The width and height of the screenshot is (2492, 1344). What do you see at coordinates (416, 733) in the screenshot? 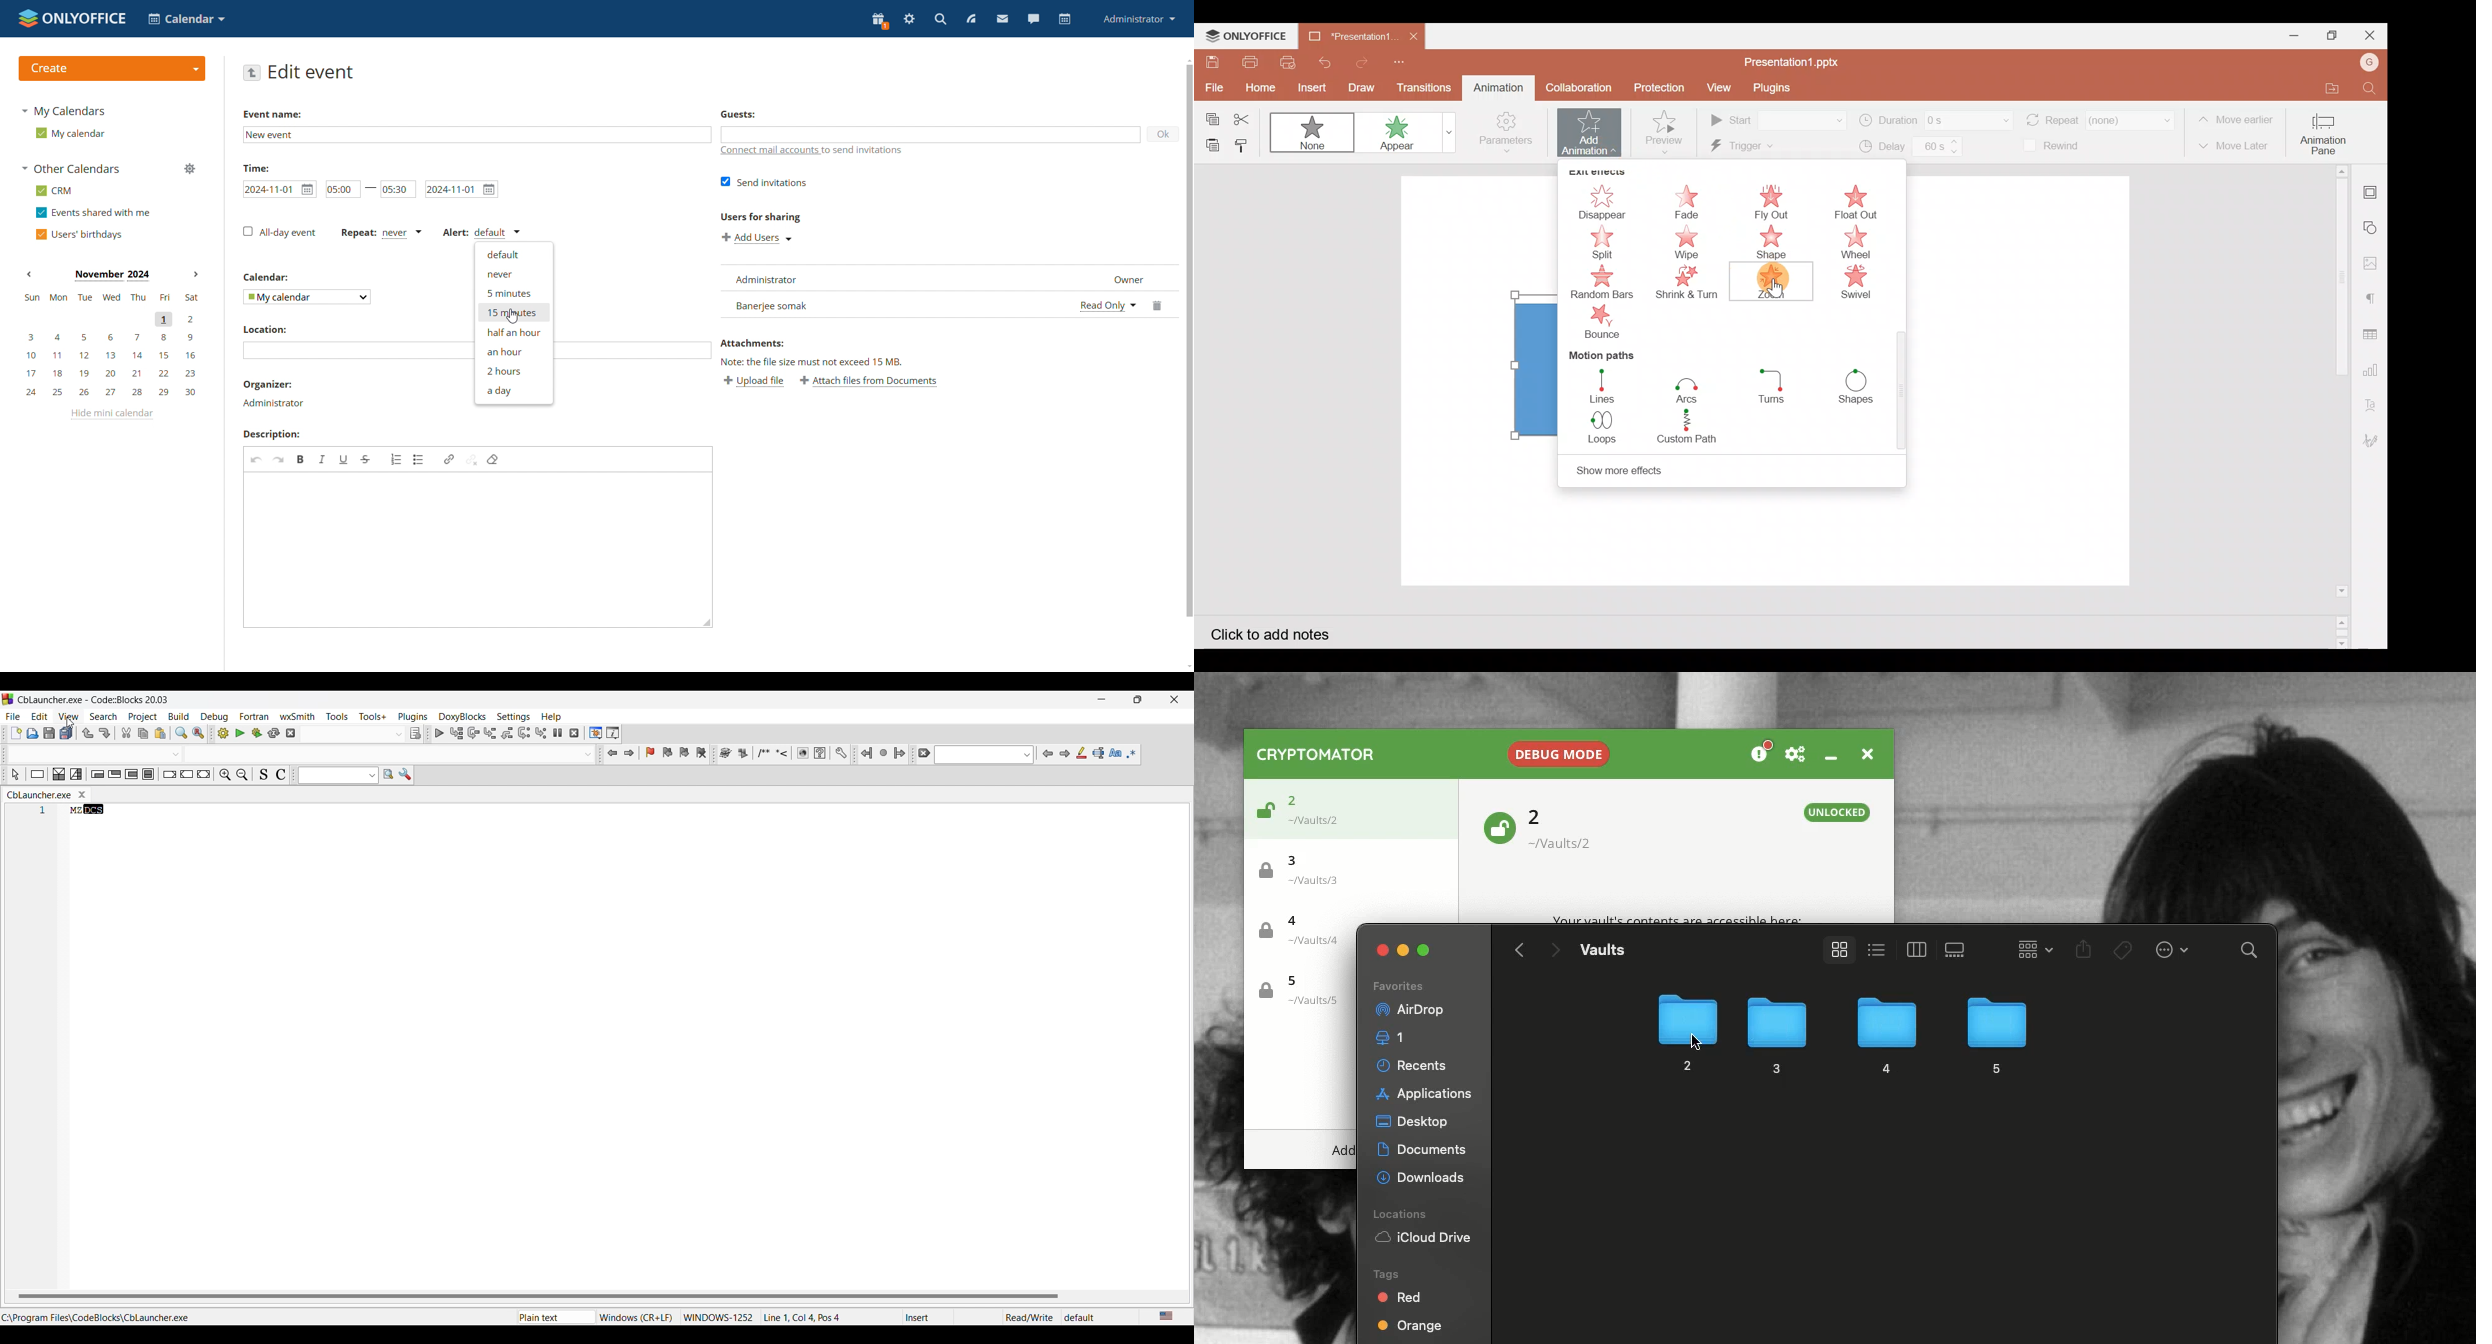
I see `Show the select target dialog` at bounding box center [416, 733].